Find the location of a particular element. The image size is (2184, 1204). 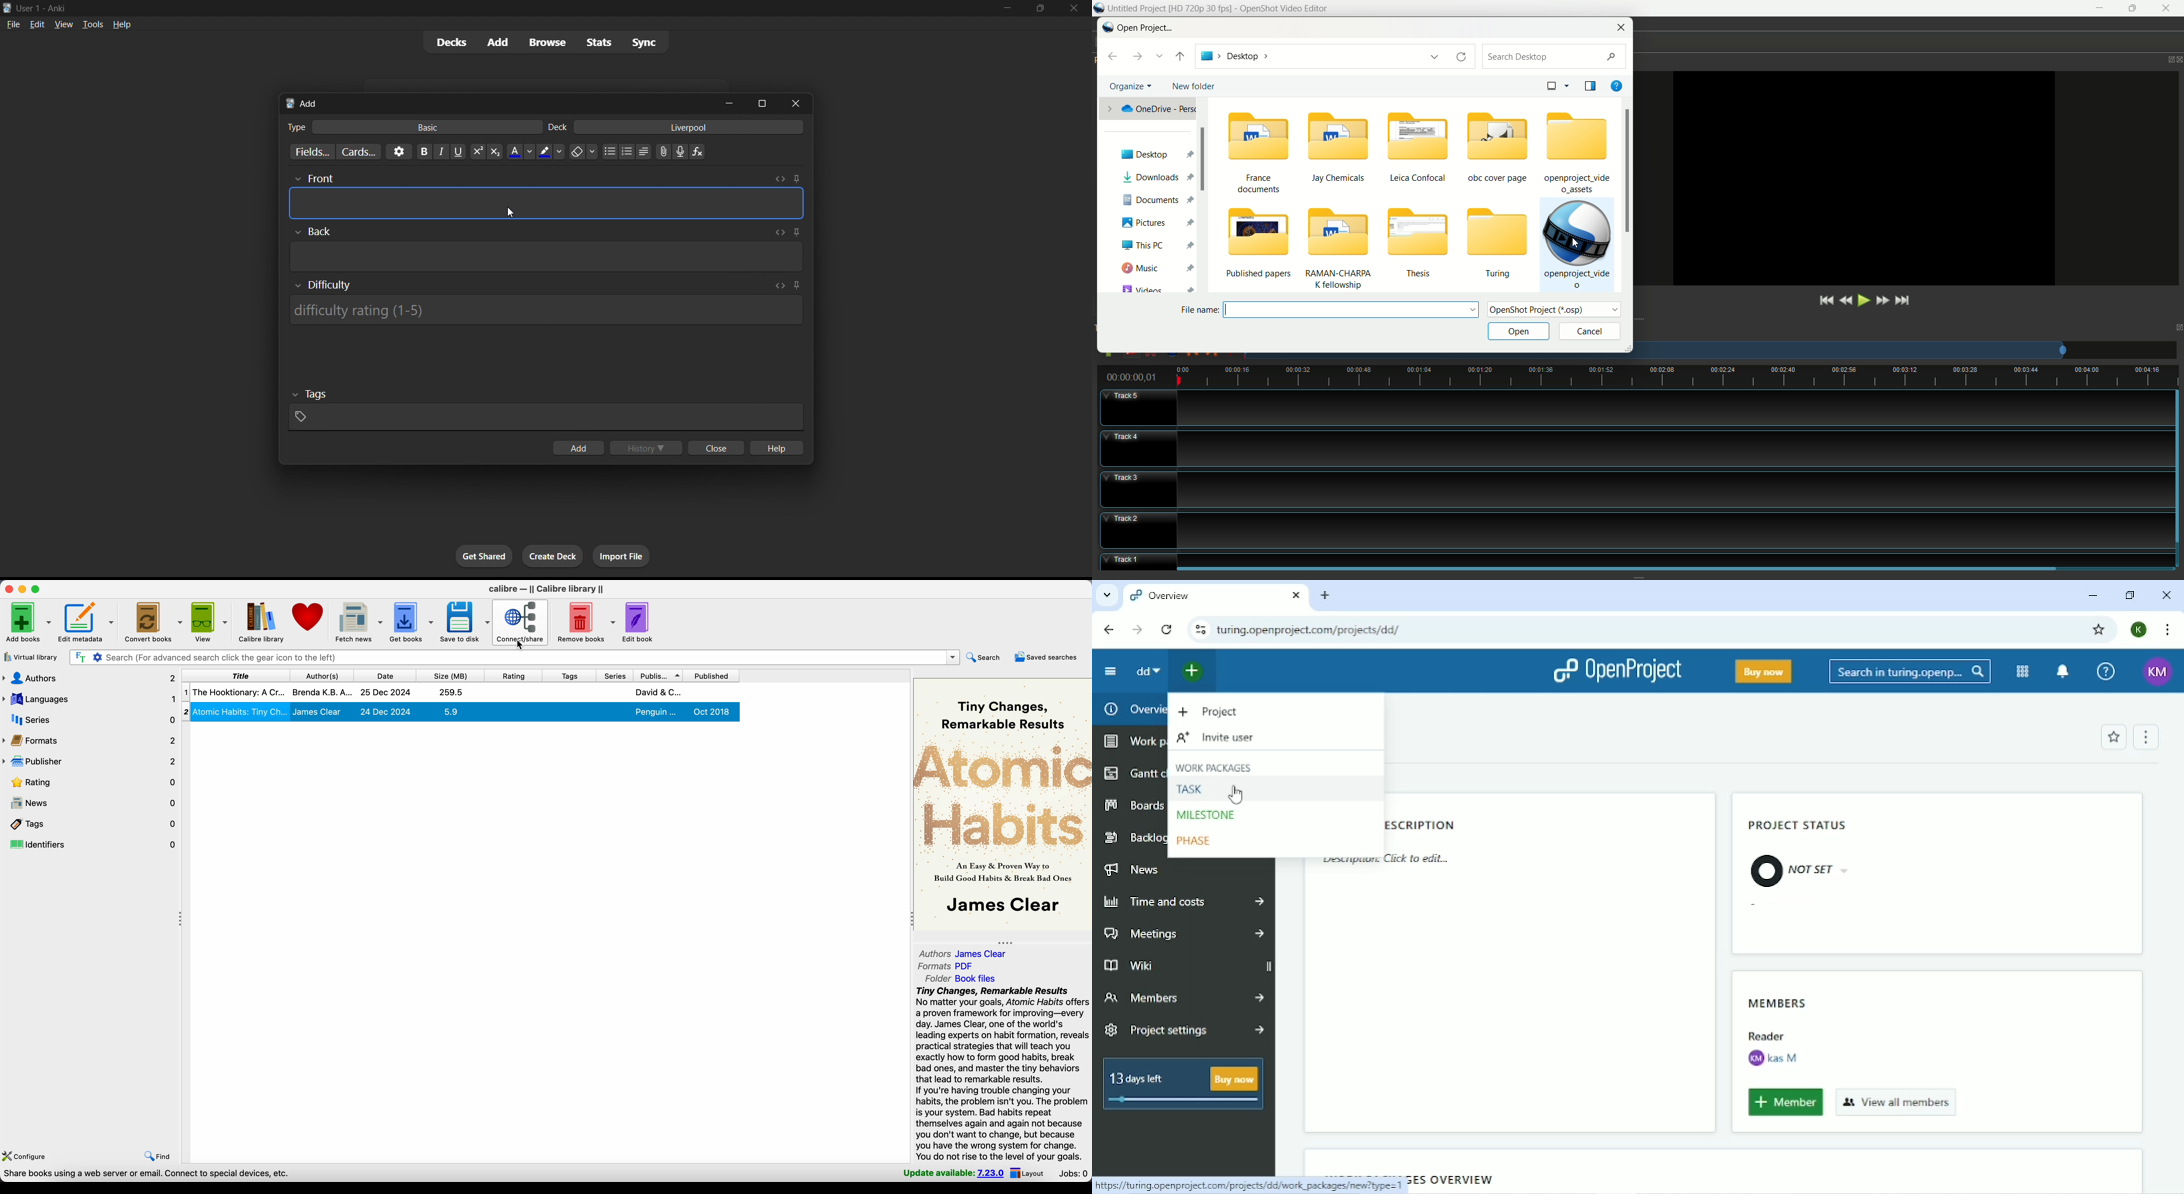

Members is located at coordinates (1779, 1003).